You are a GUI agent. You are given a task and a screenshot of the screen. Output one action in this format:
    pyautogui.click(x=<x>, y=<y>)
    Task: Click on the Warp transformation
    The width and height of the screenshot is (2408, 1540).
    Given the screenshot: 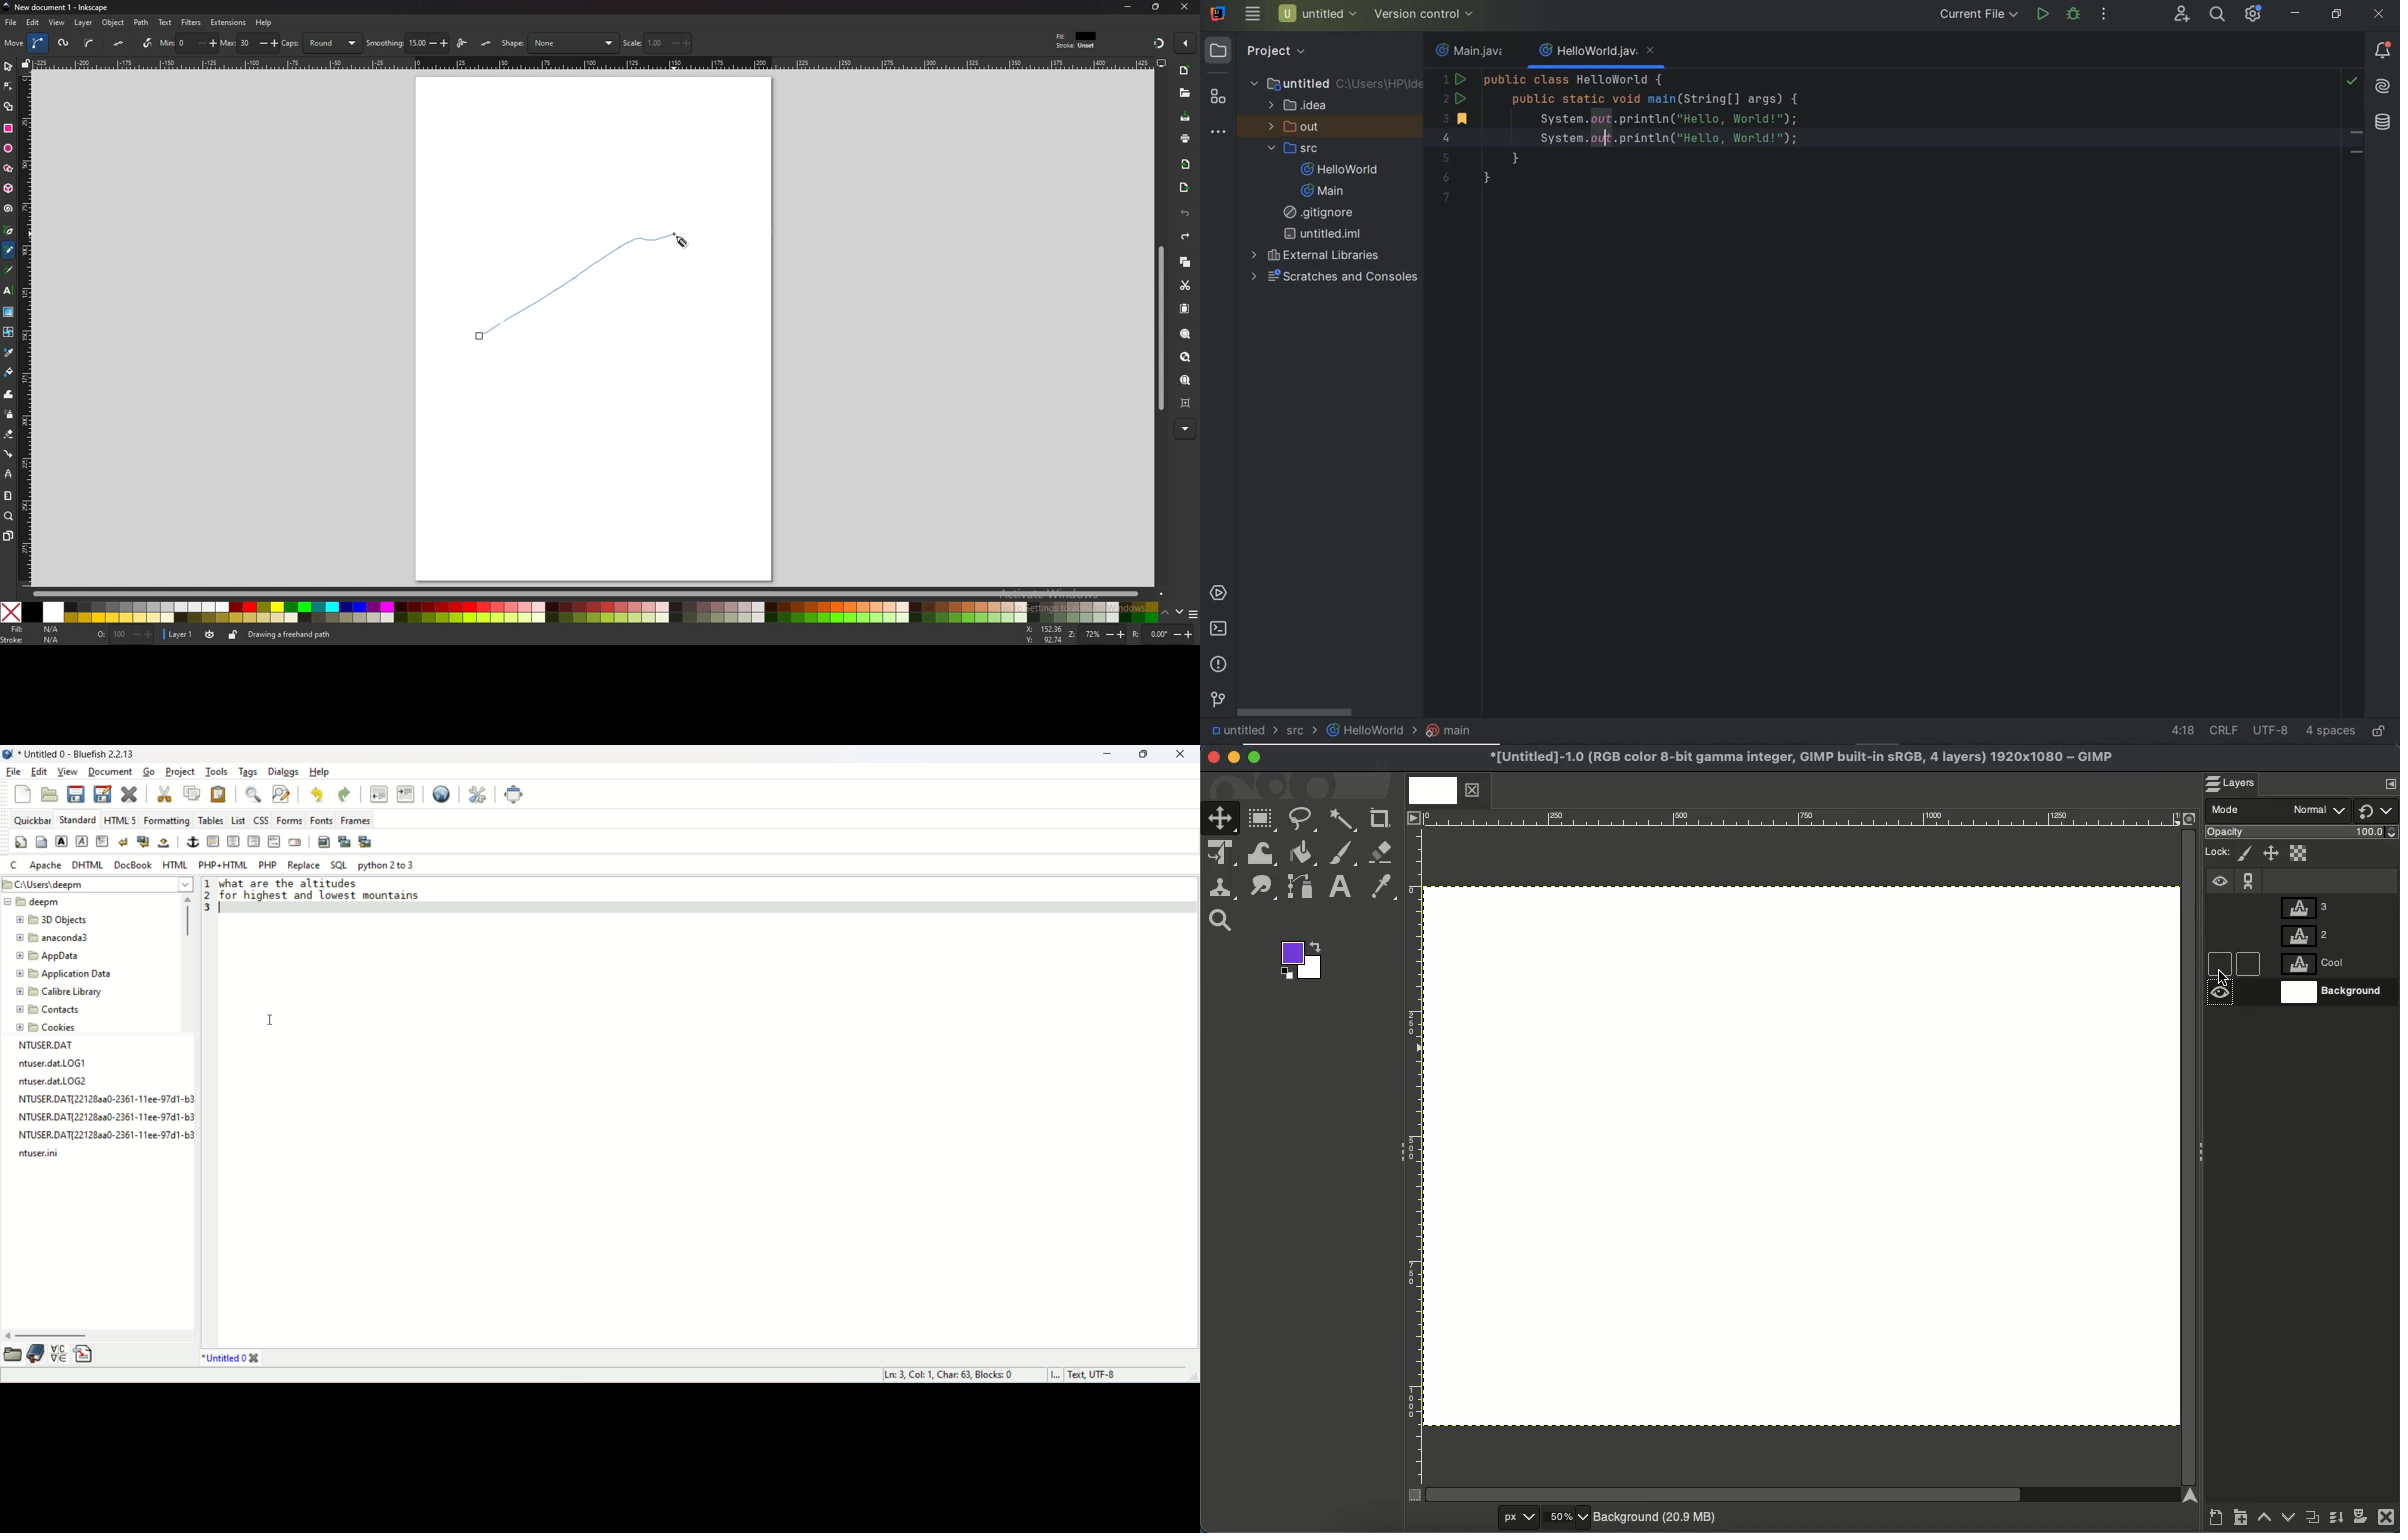 What is the action you would take?
    pyautogui.click(x=1263, y=855)
    